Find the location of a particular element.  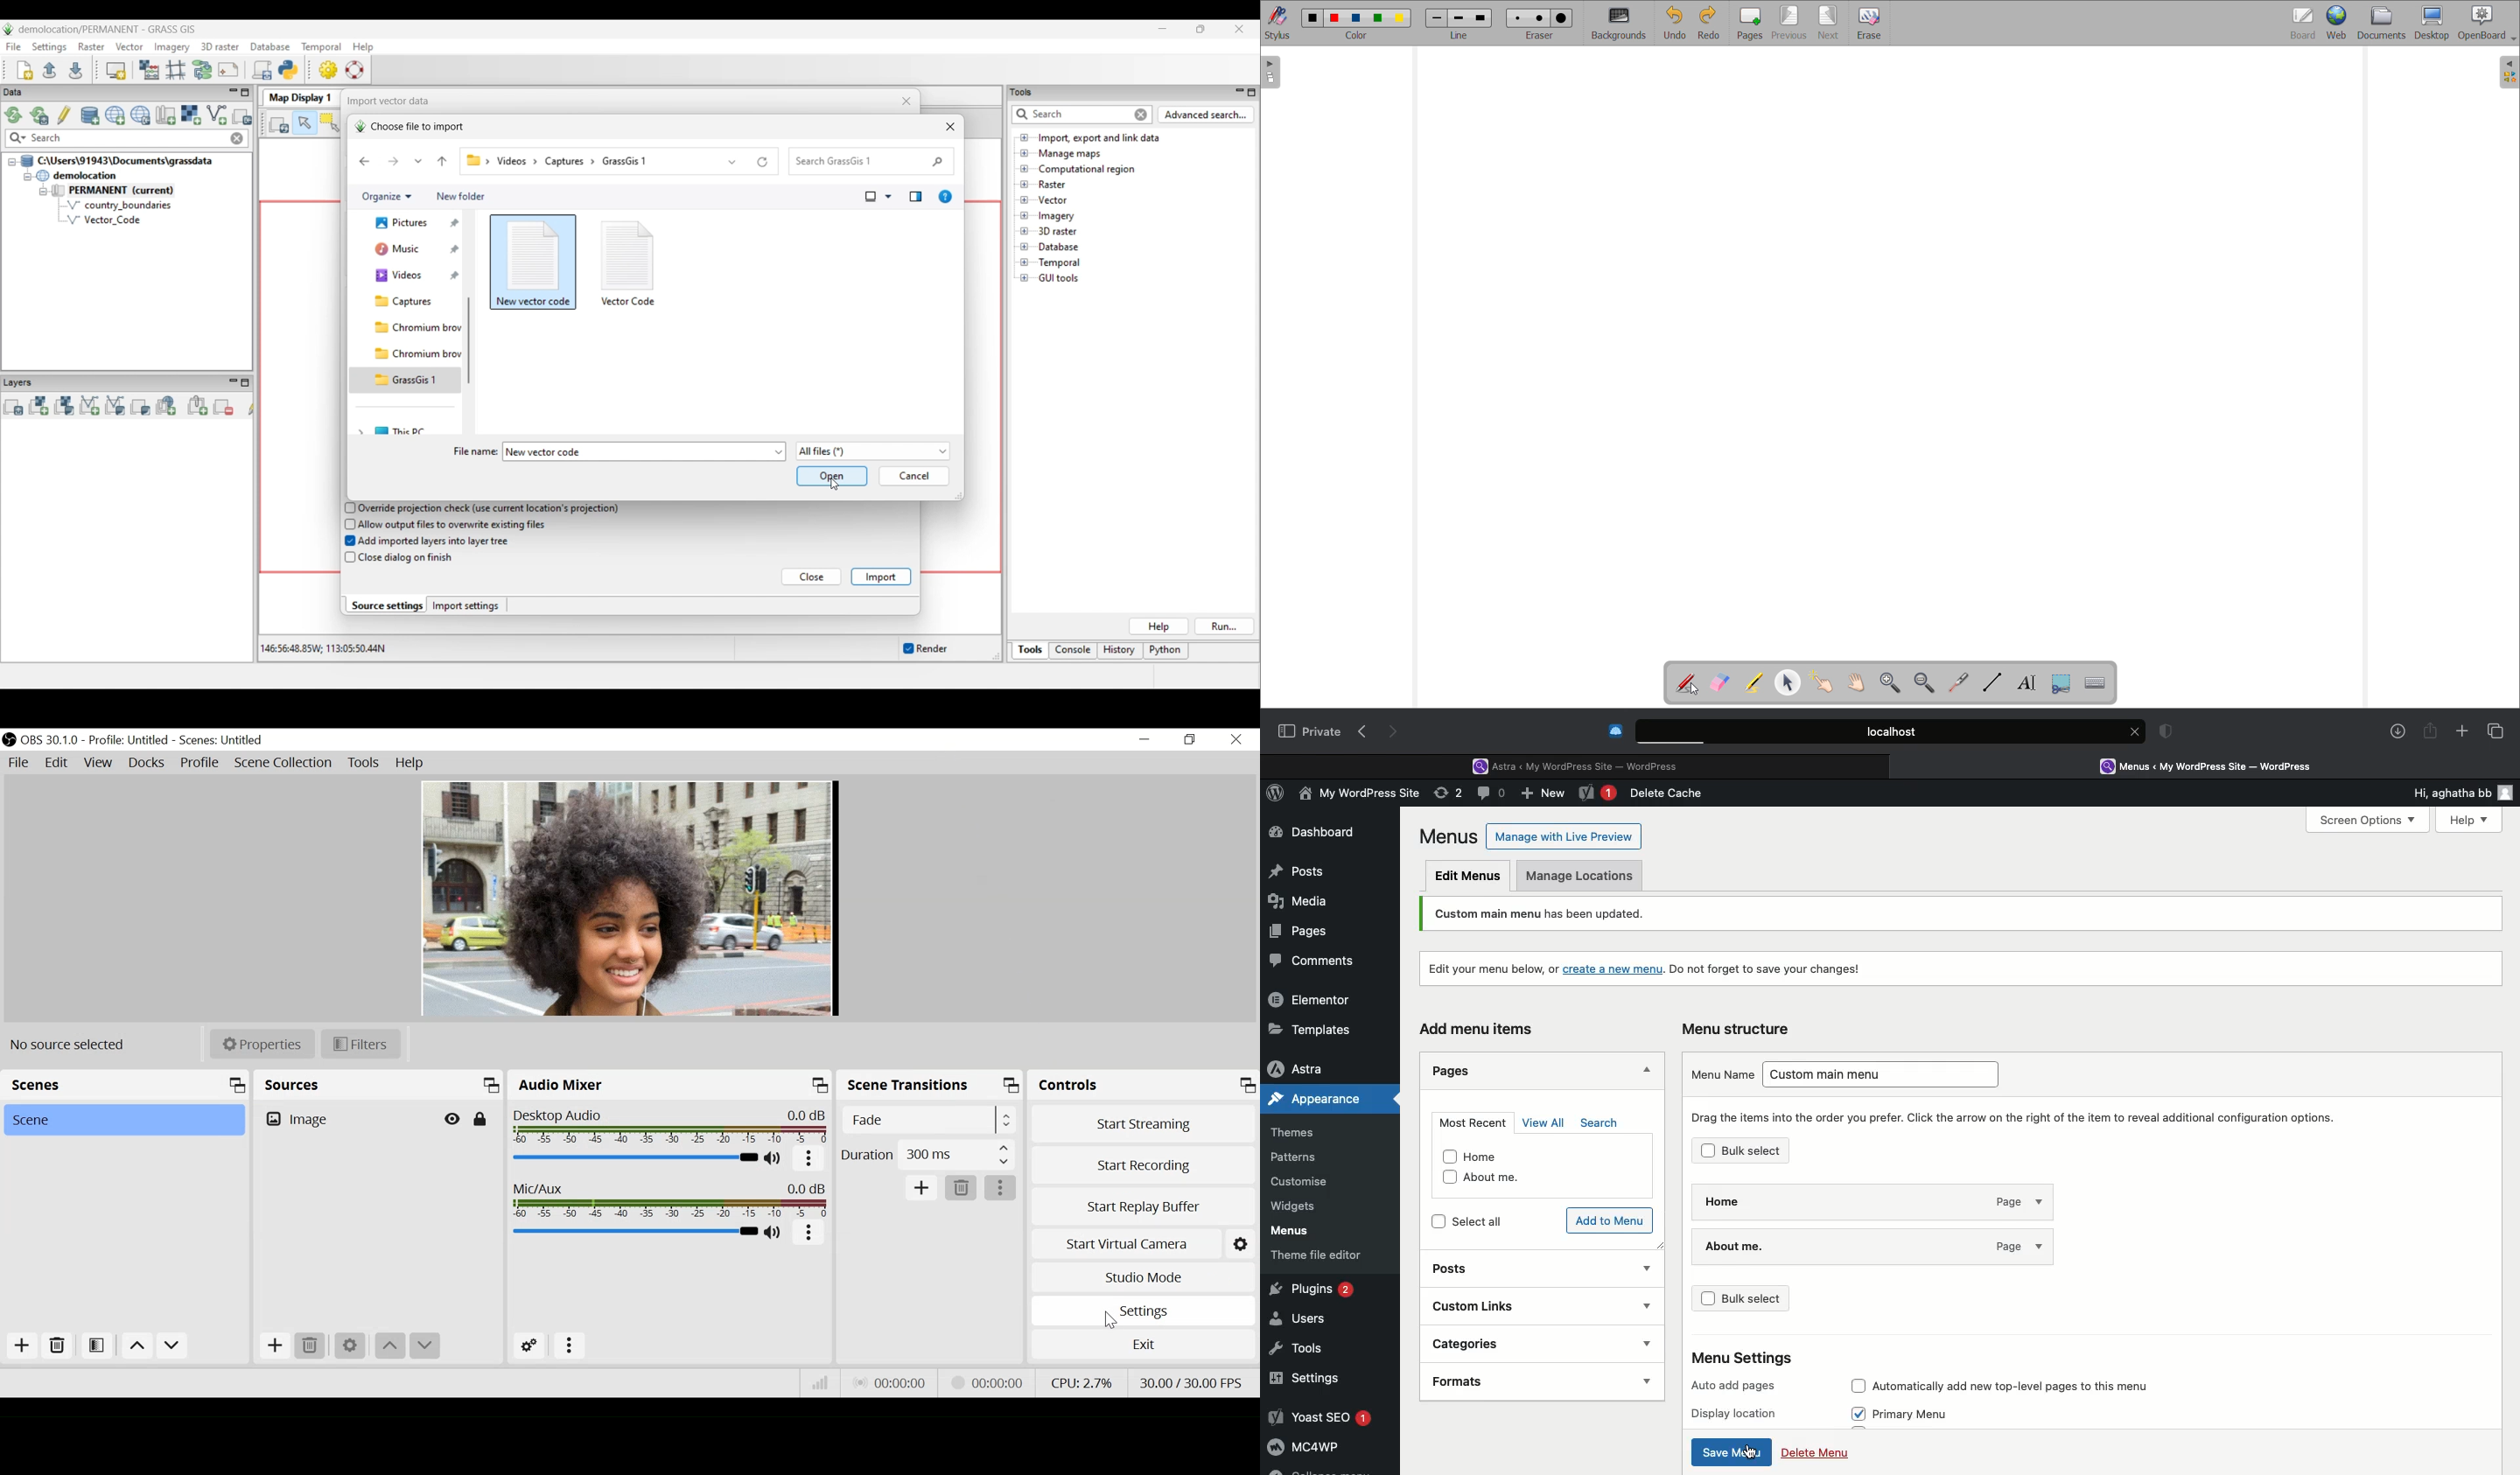

Posts is located at coordinates (1296, 867).